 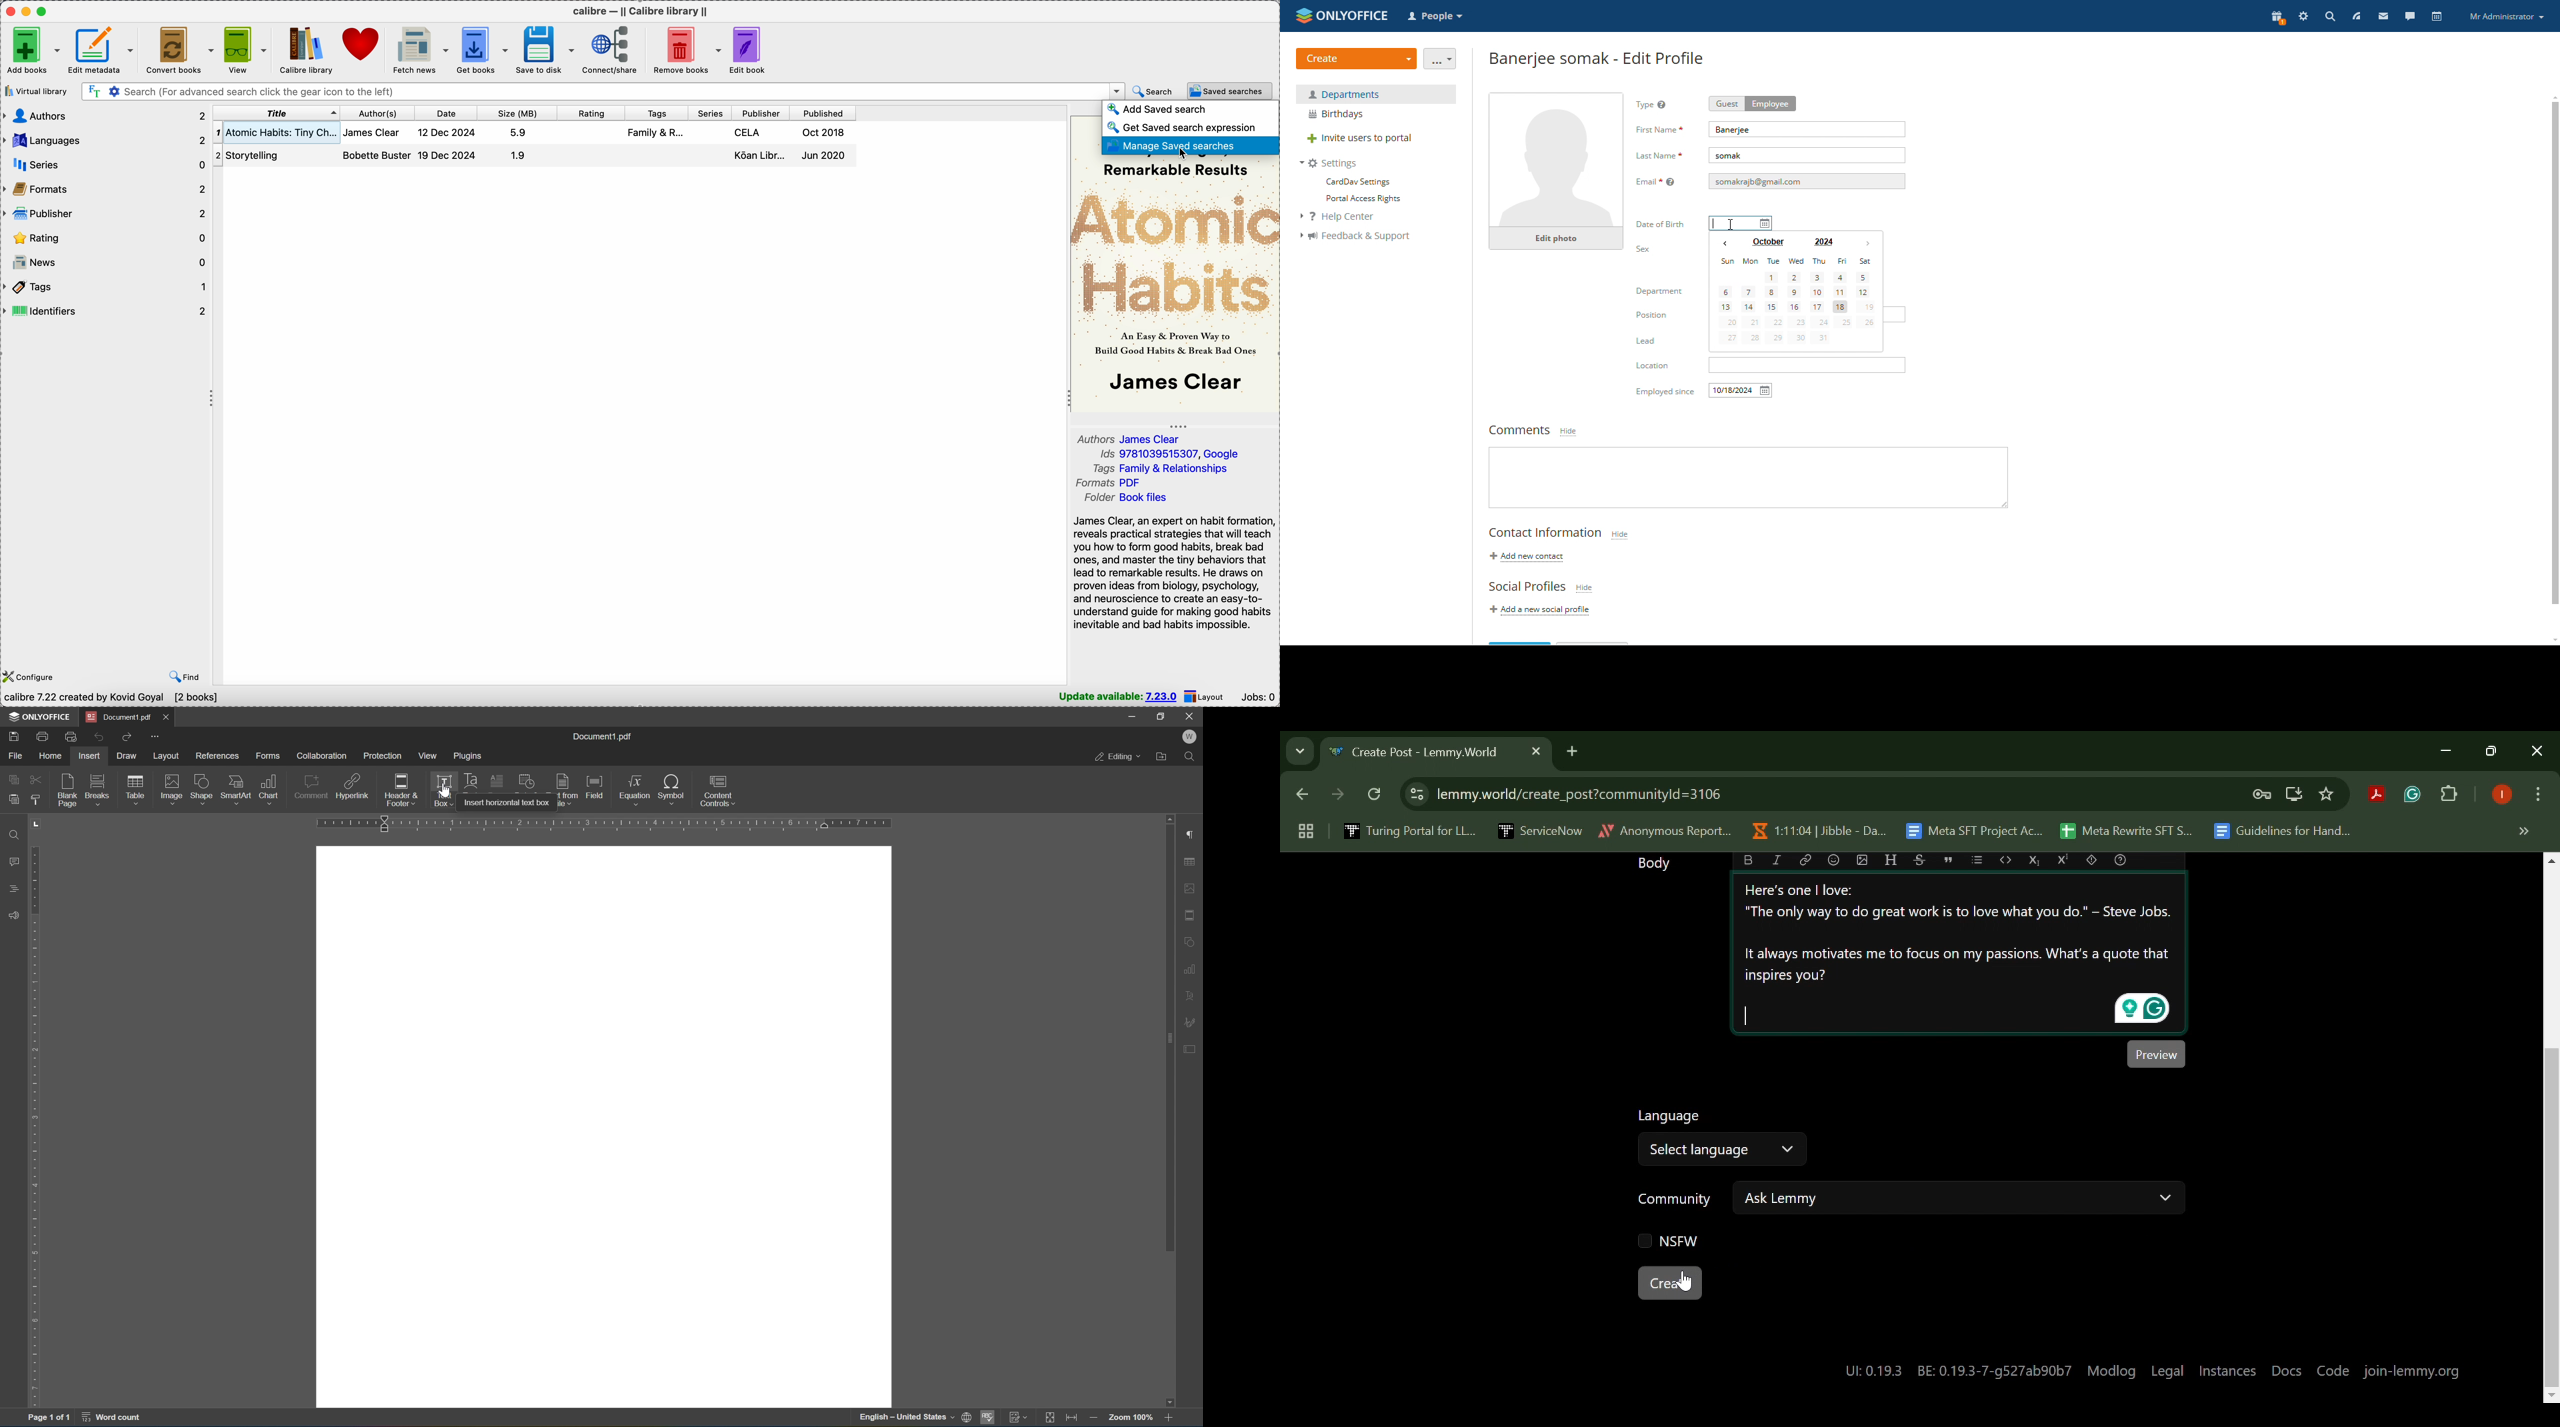 I want to click on hide, so click(x=1567, y=433).